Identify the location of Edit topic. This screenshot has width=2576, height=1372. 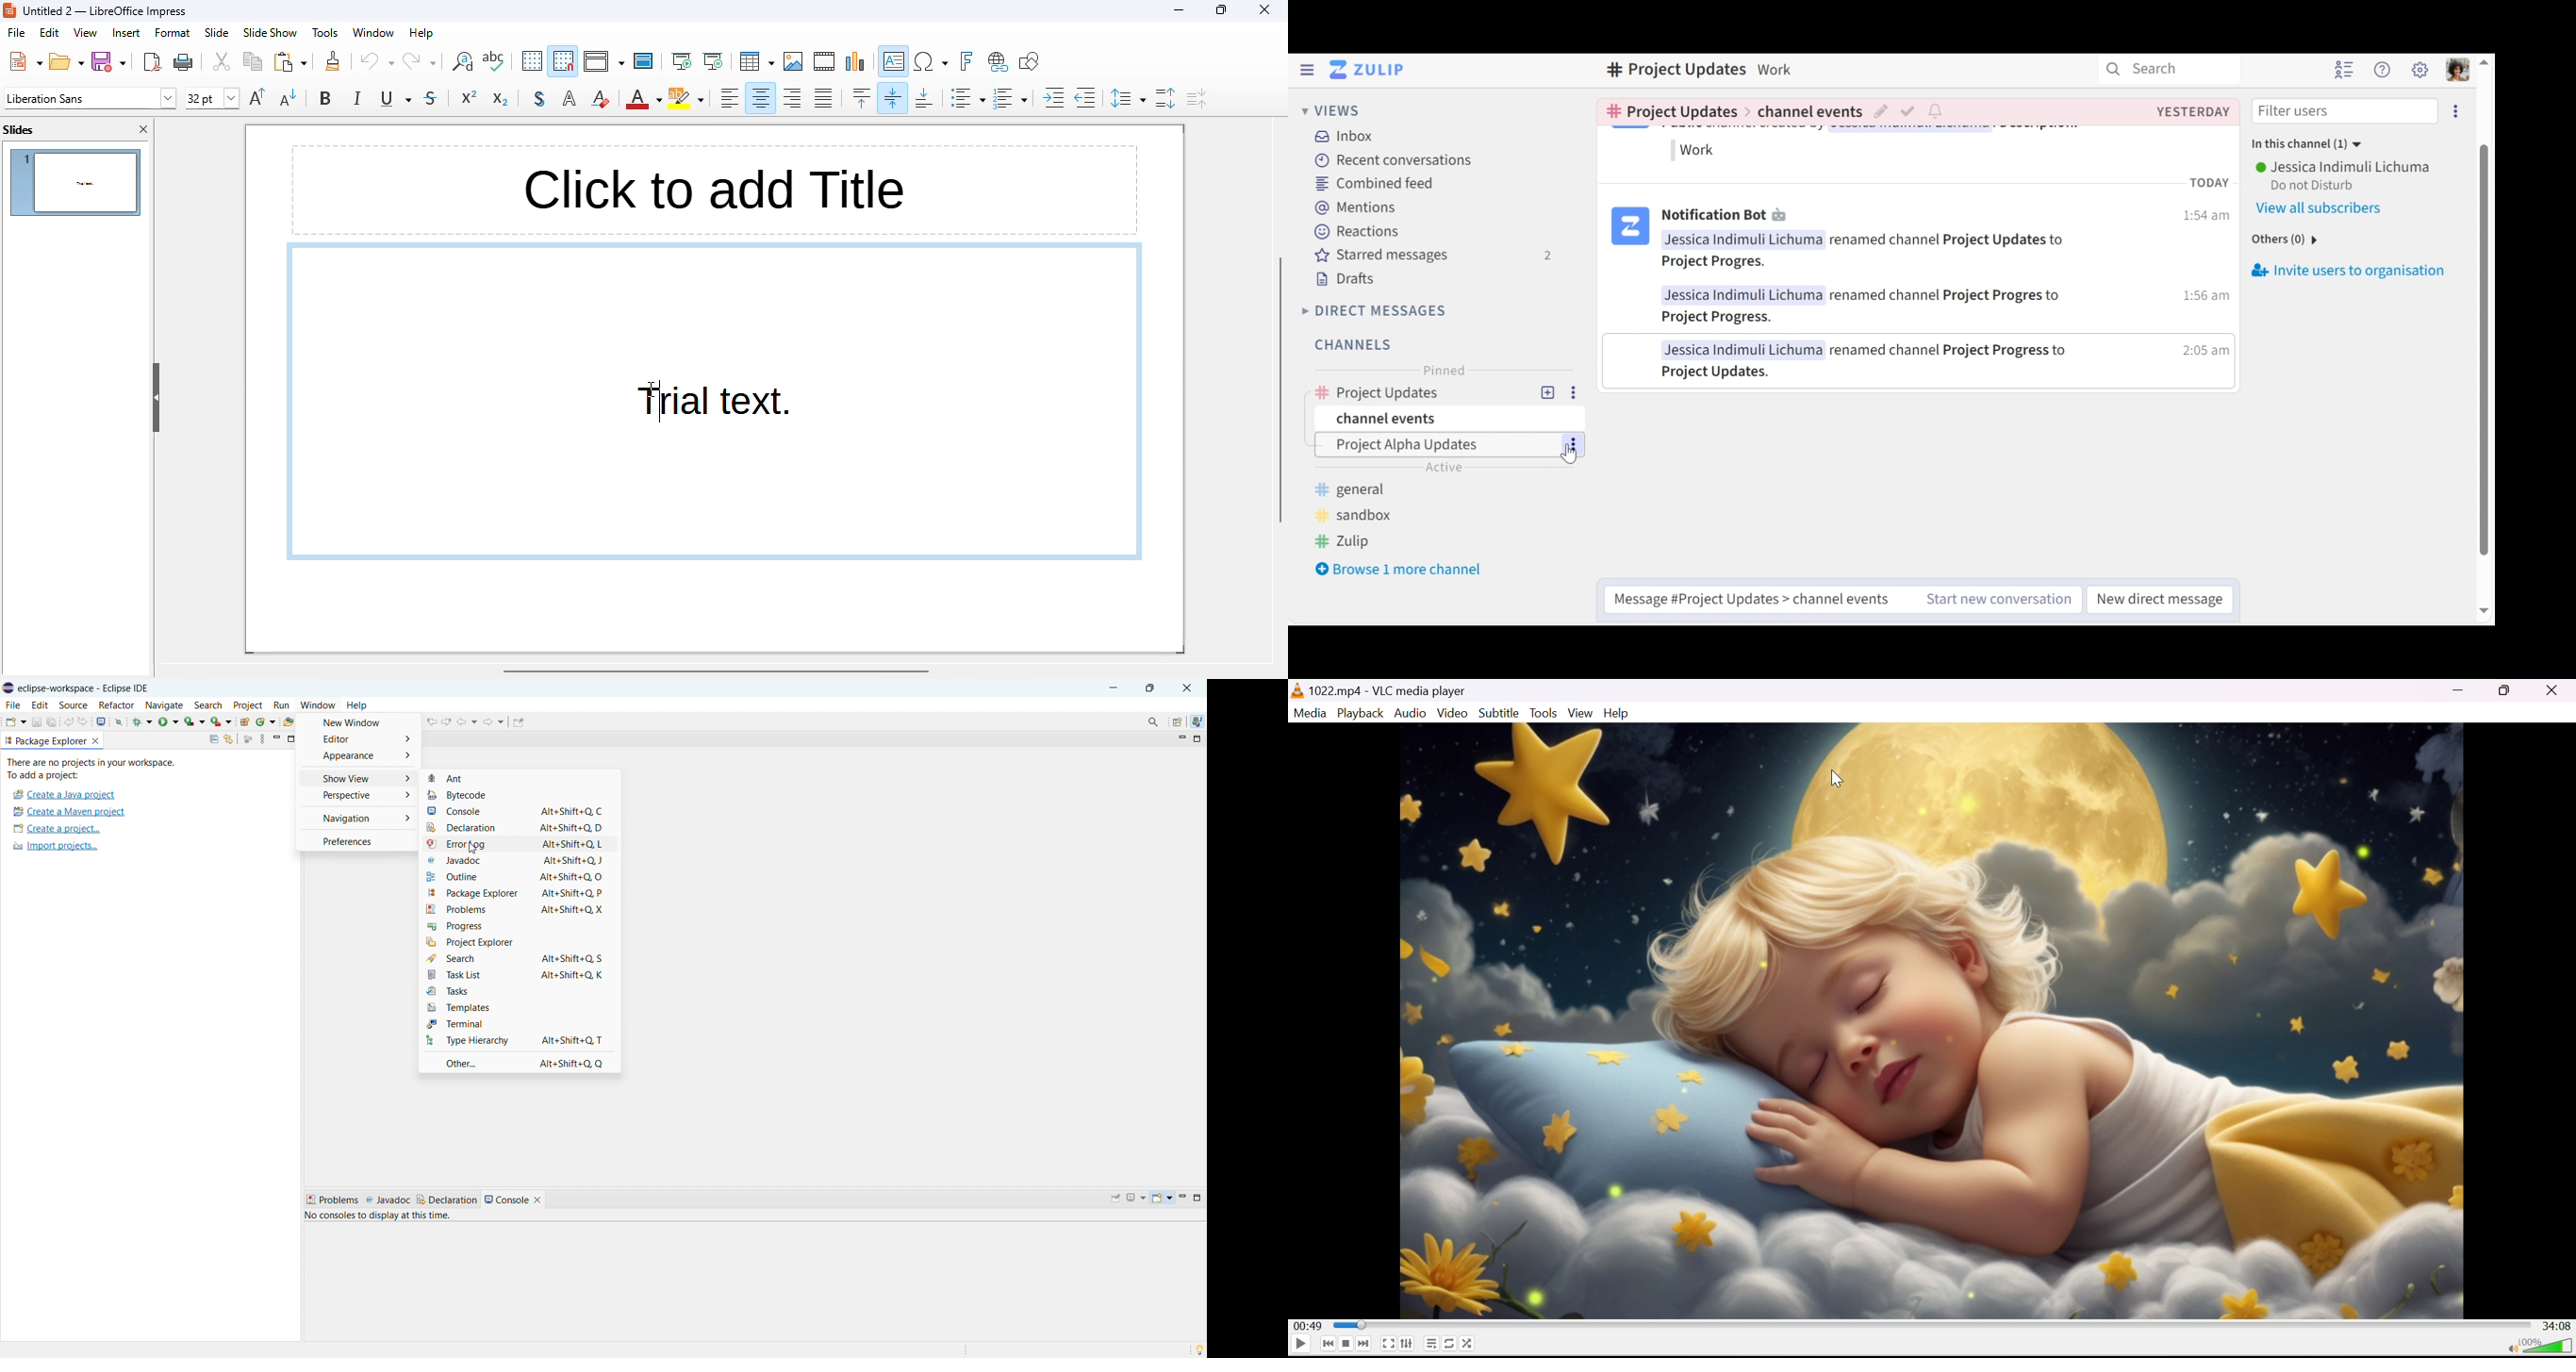
(1882, 113).